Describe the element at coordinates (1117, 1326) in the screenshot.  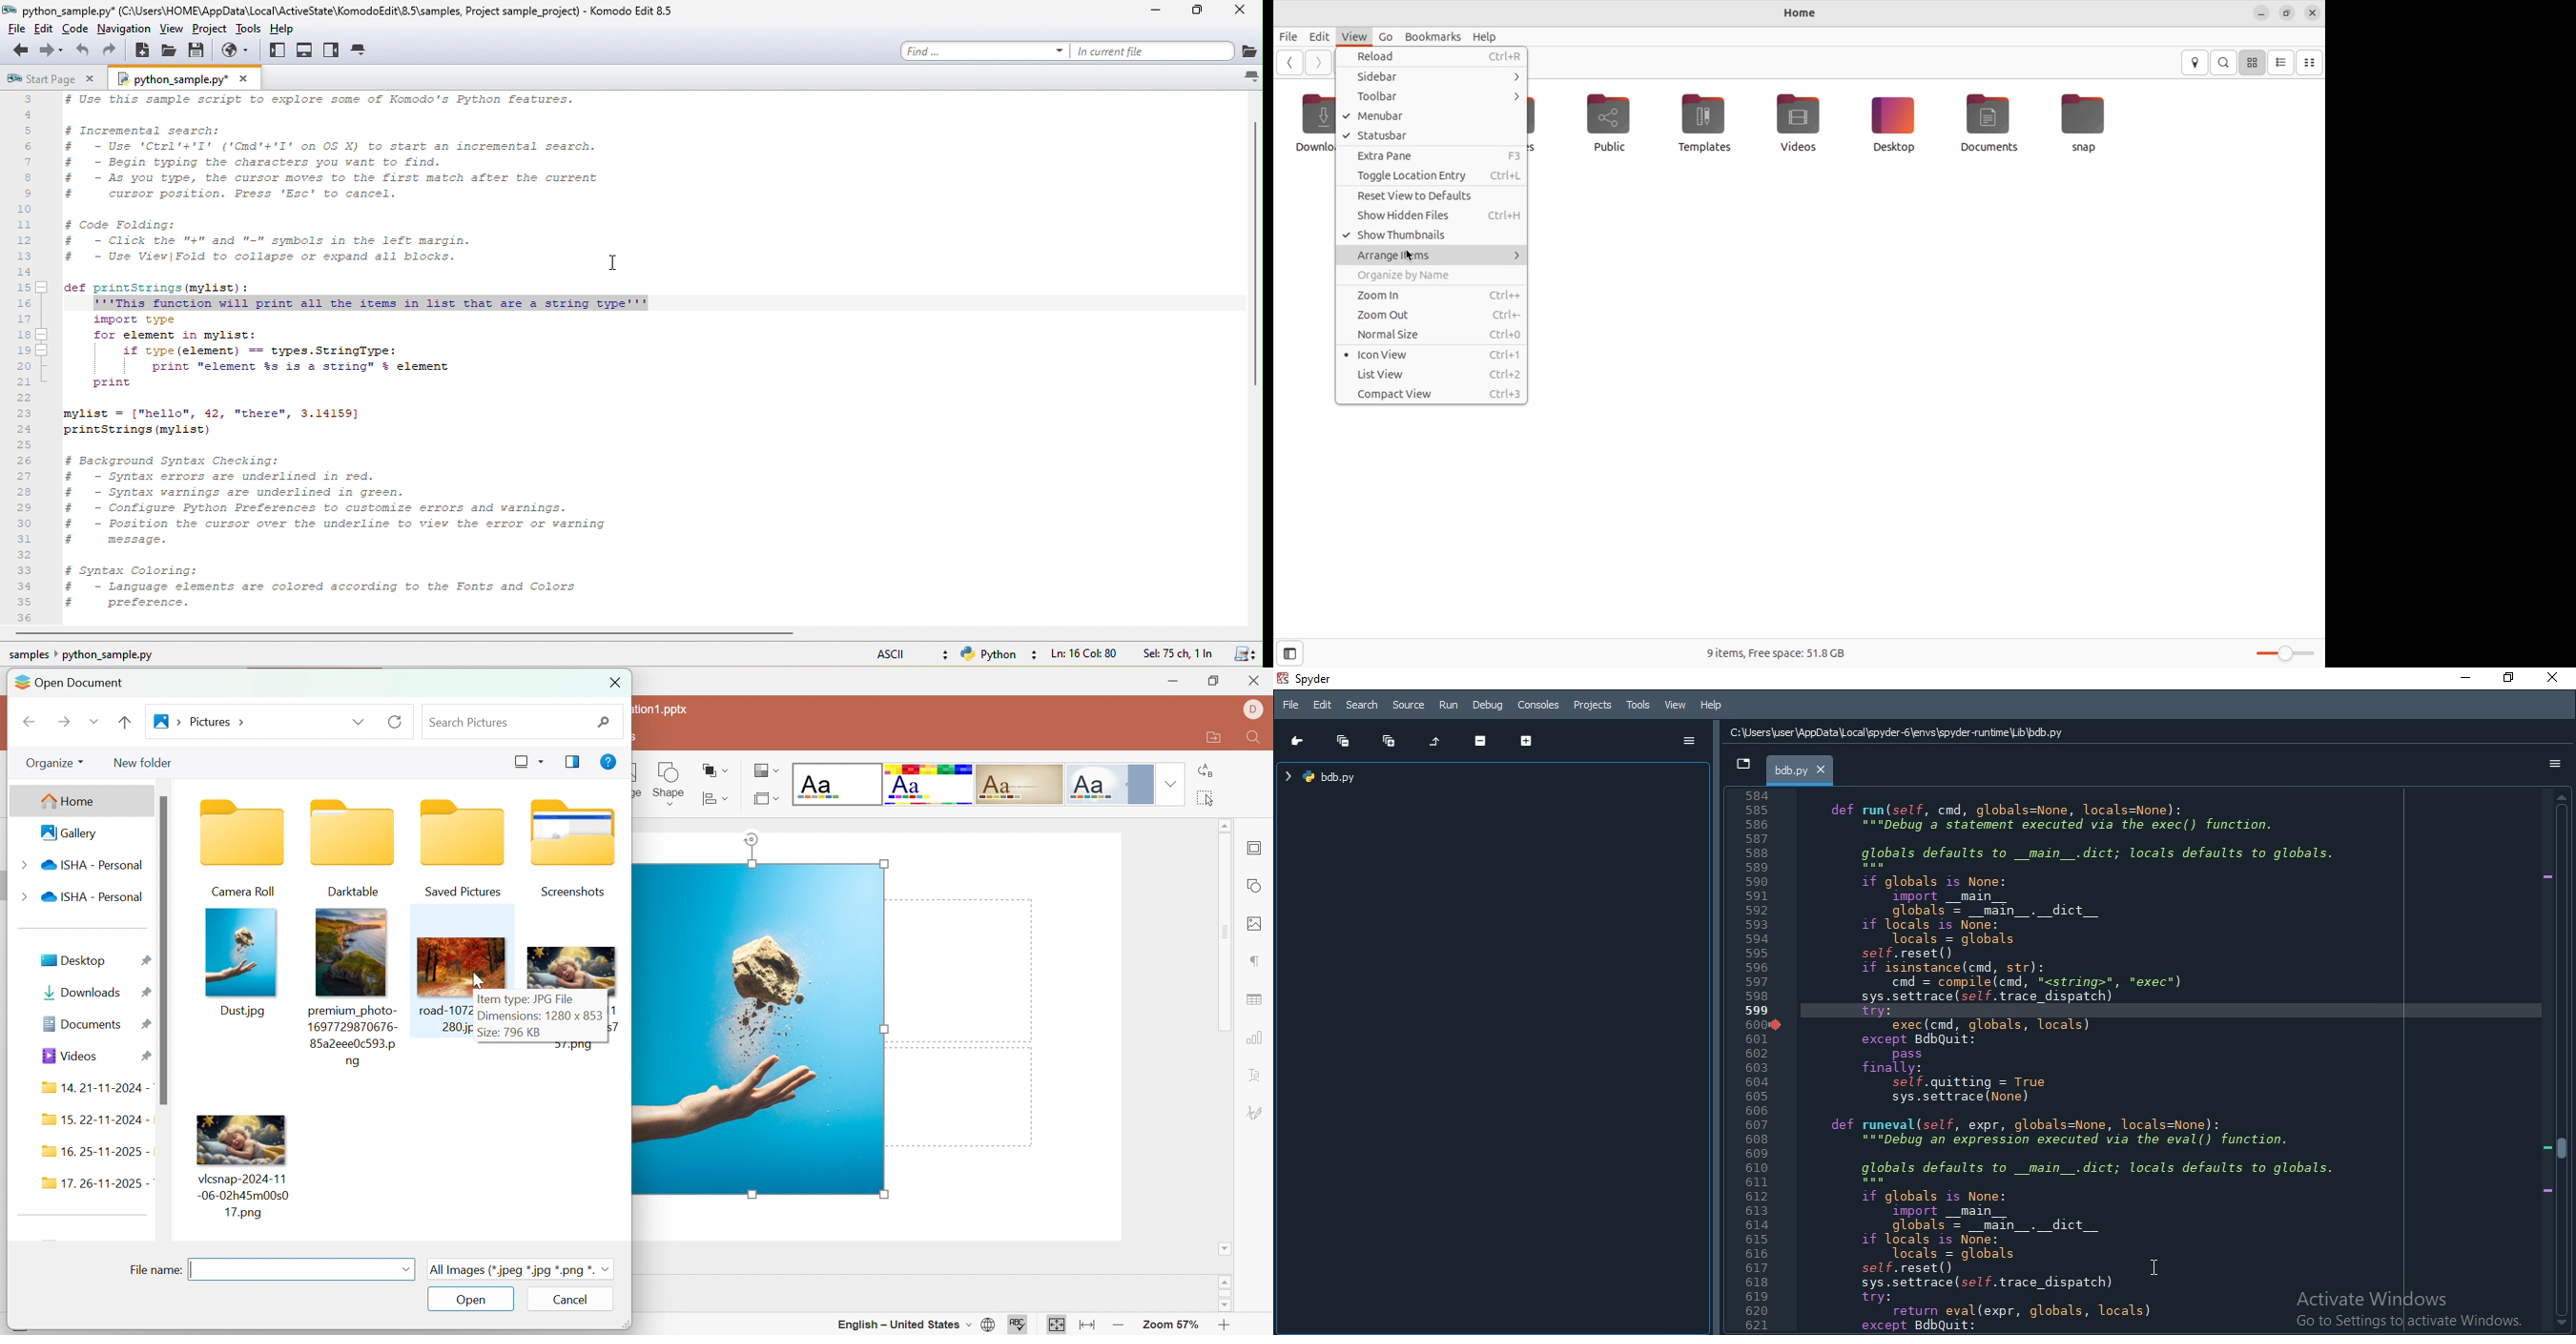
I see `Zoom out` at that location.